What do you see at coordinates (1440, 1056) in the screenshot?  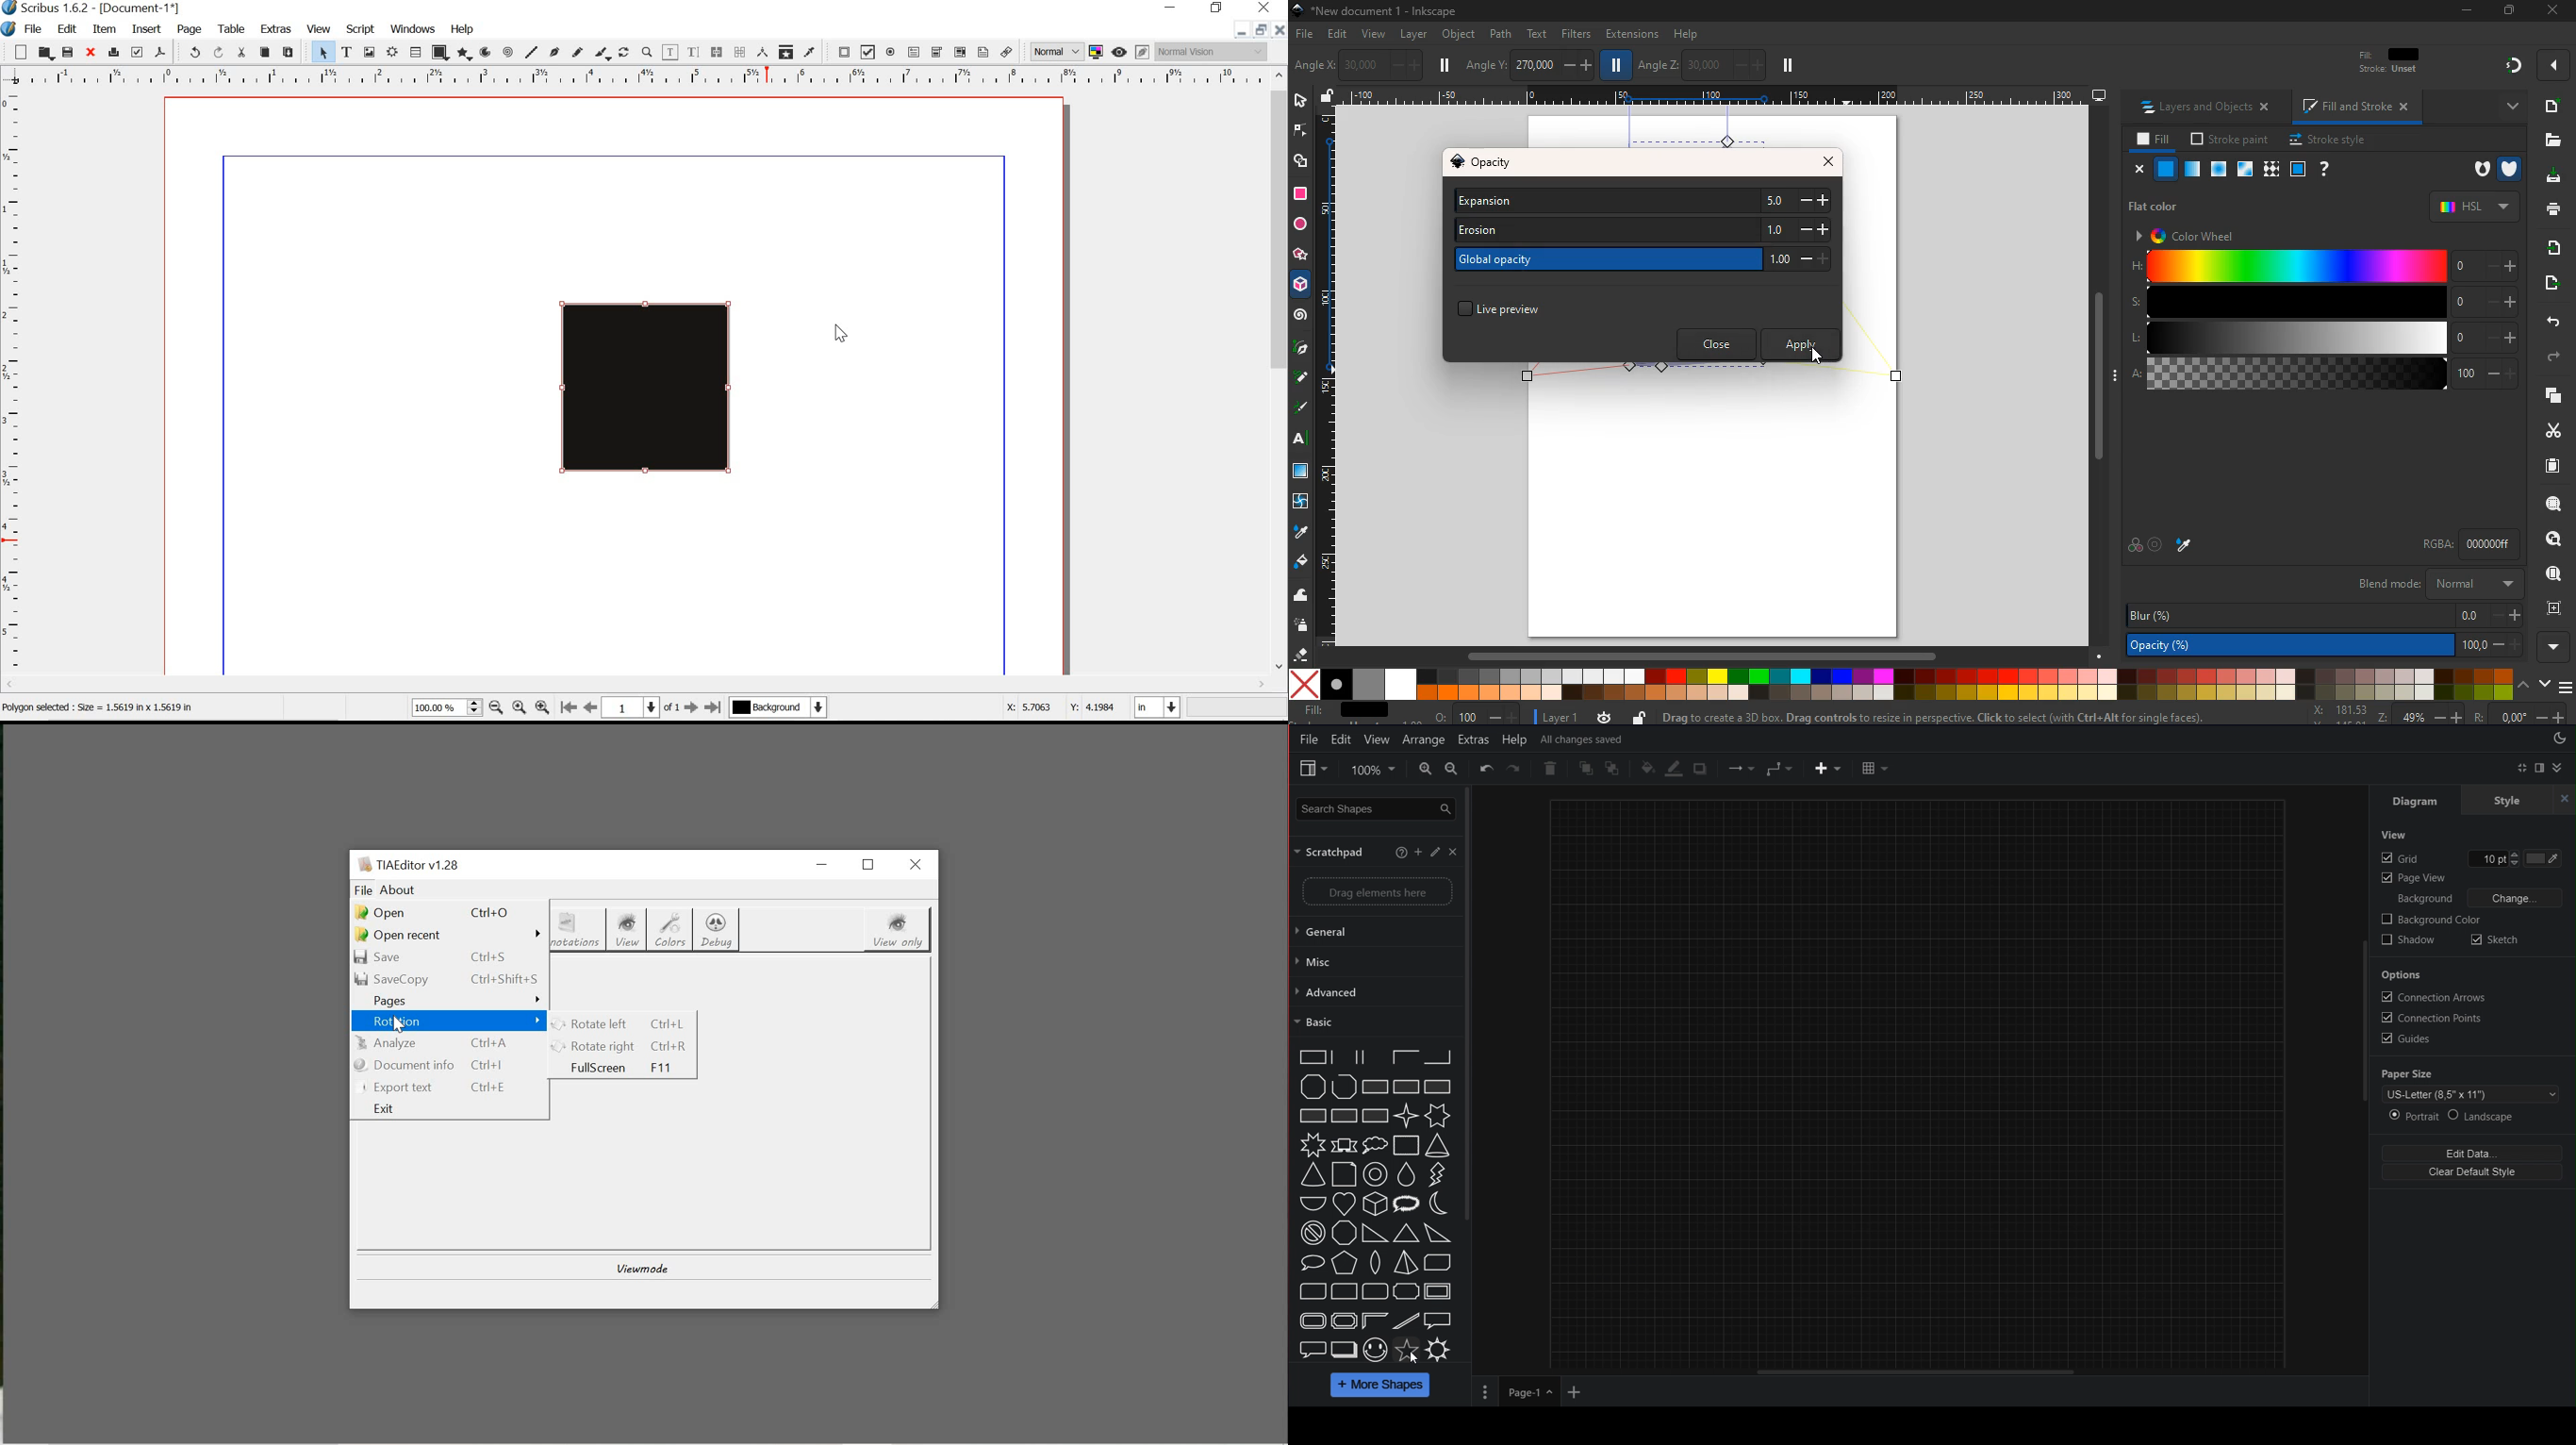 I see `partial rectangle` at bounding box center [1440, 1056].